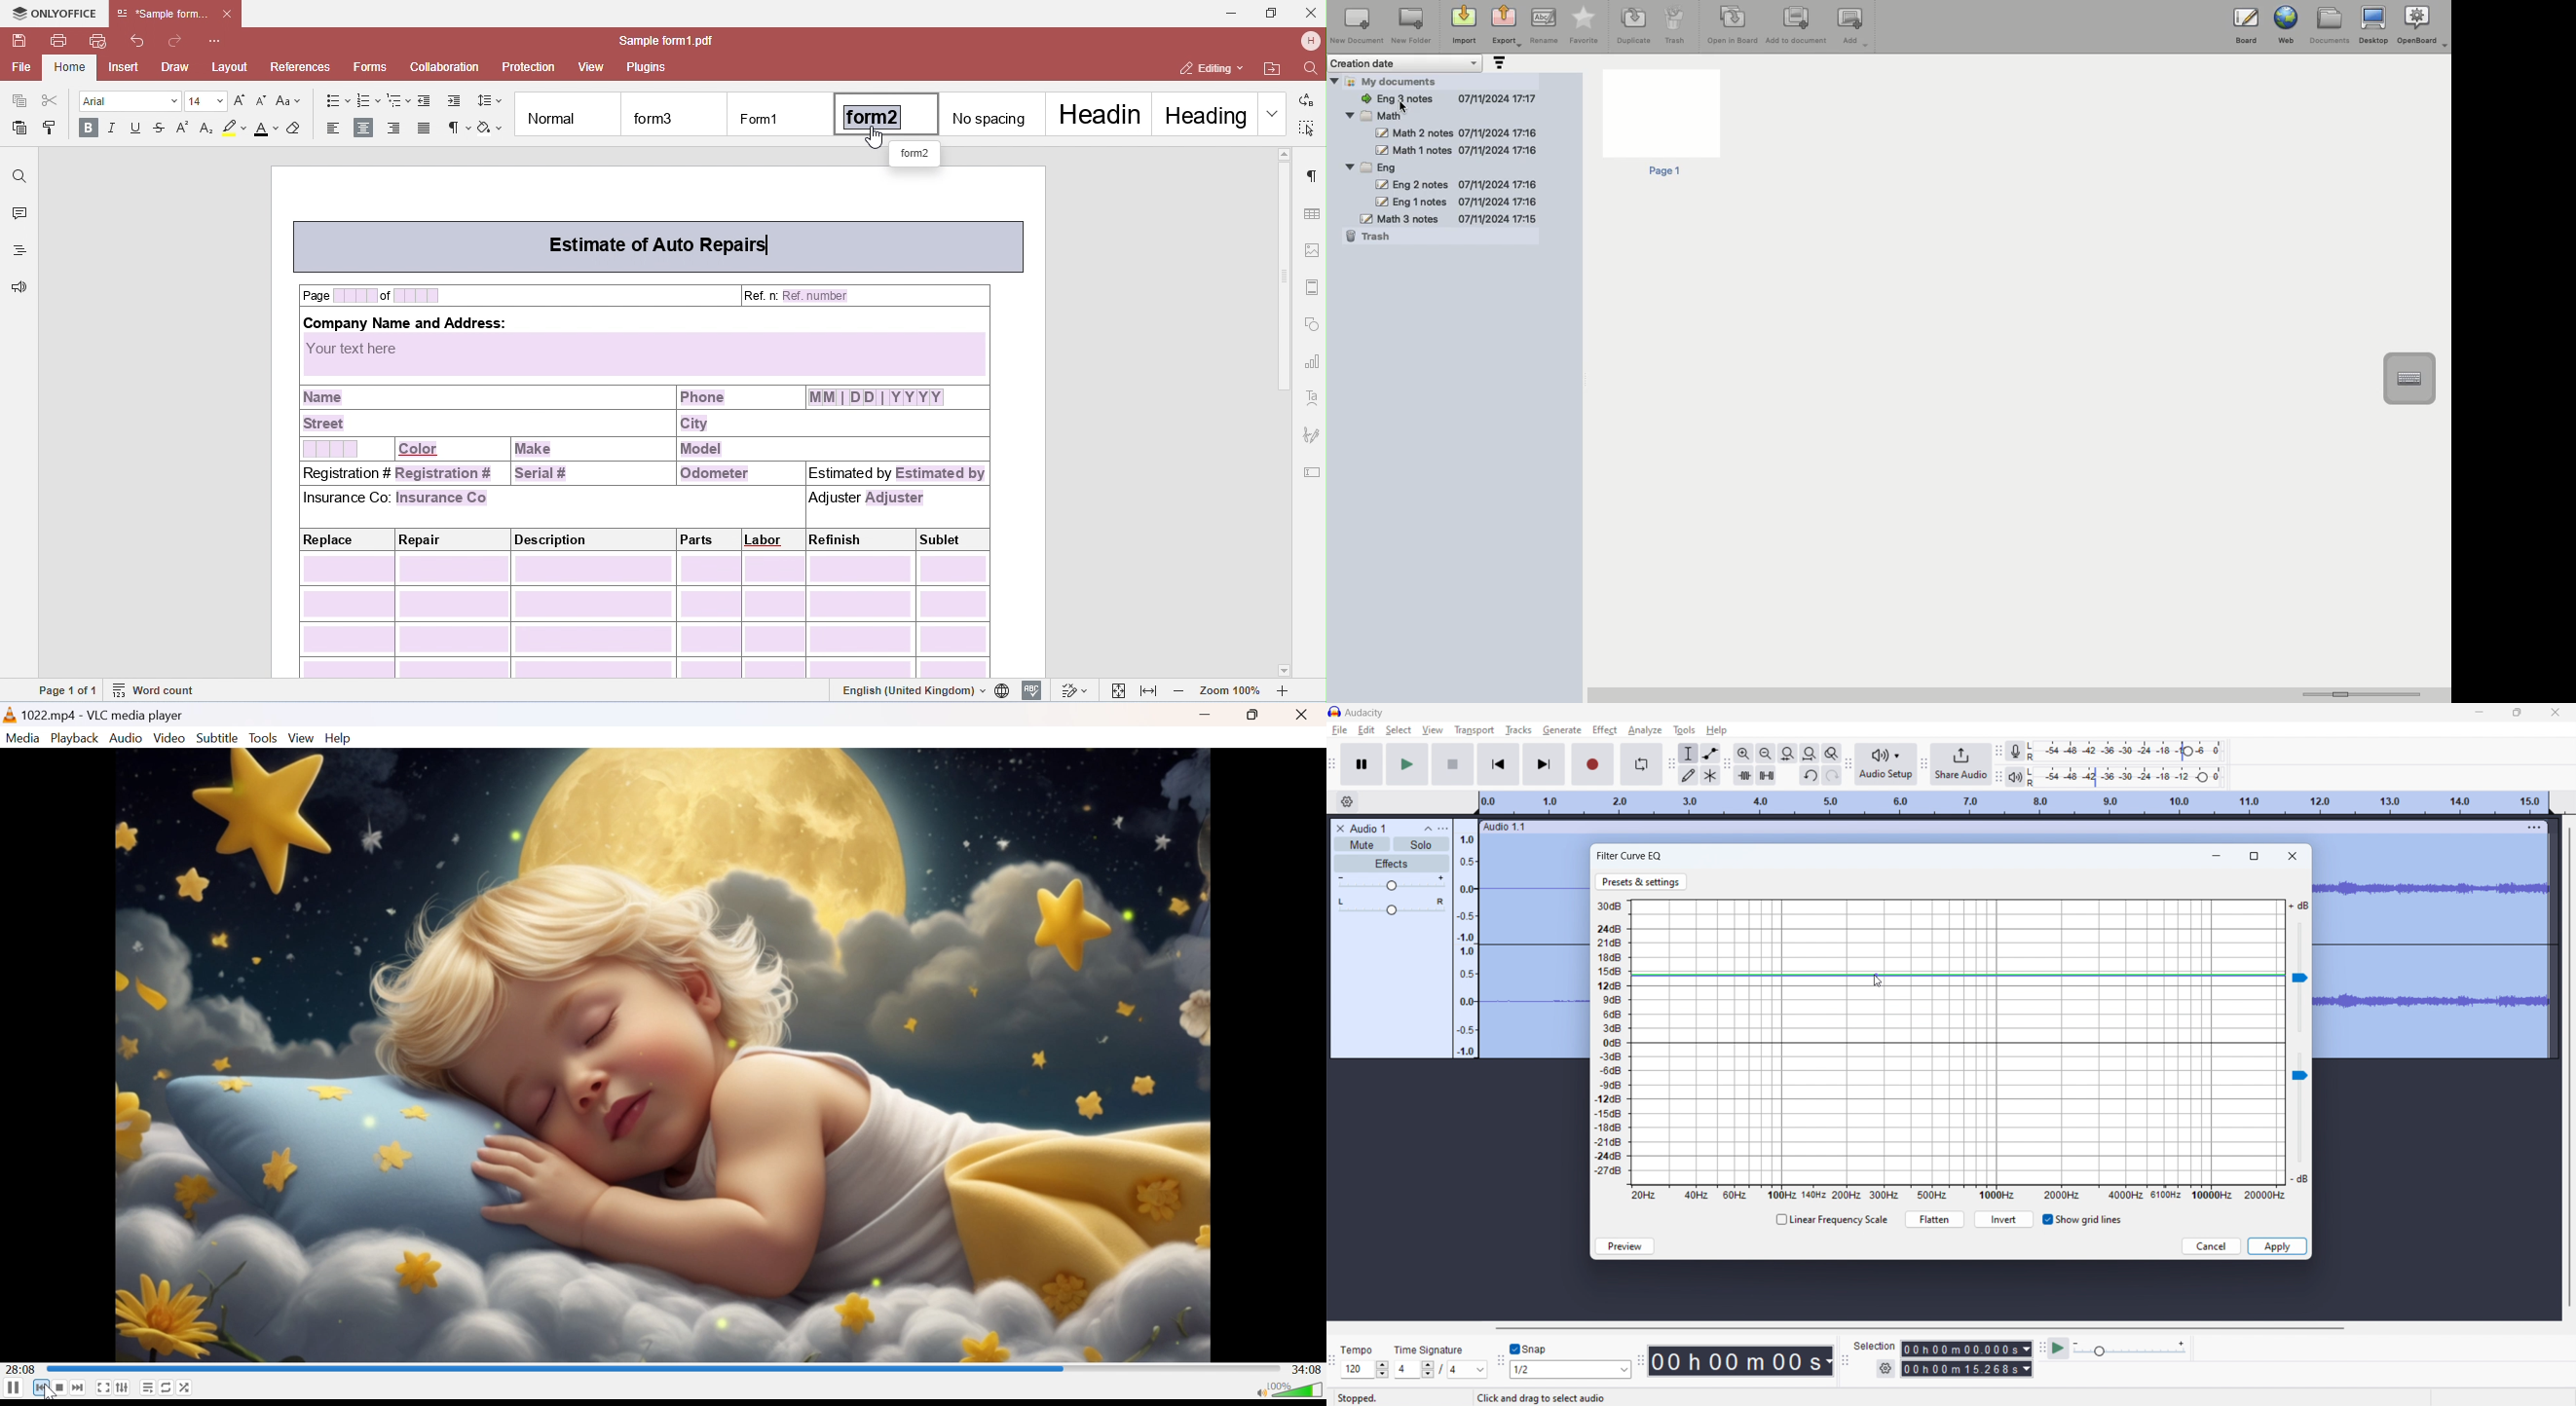  What do you see at coordinates (1357, 26) in the screenshot?
I see `New document` at bounding box center [1357, 26].